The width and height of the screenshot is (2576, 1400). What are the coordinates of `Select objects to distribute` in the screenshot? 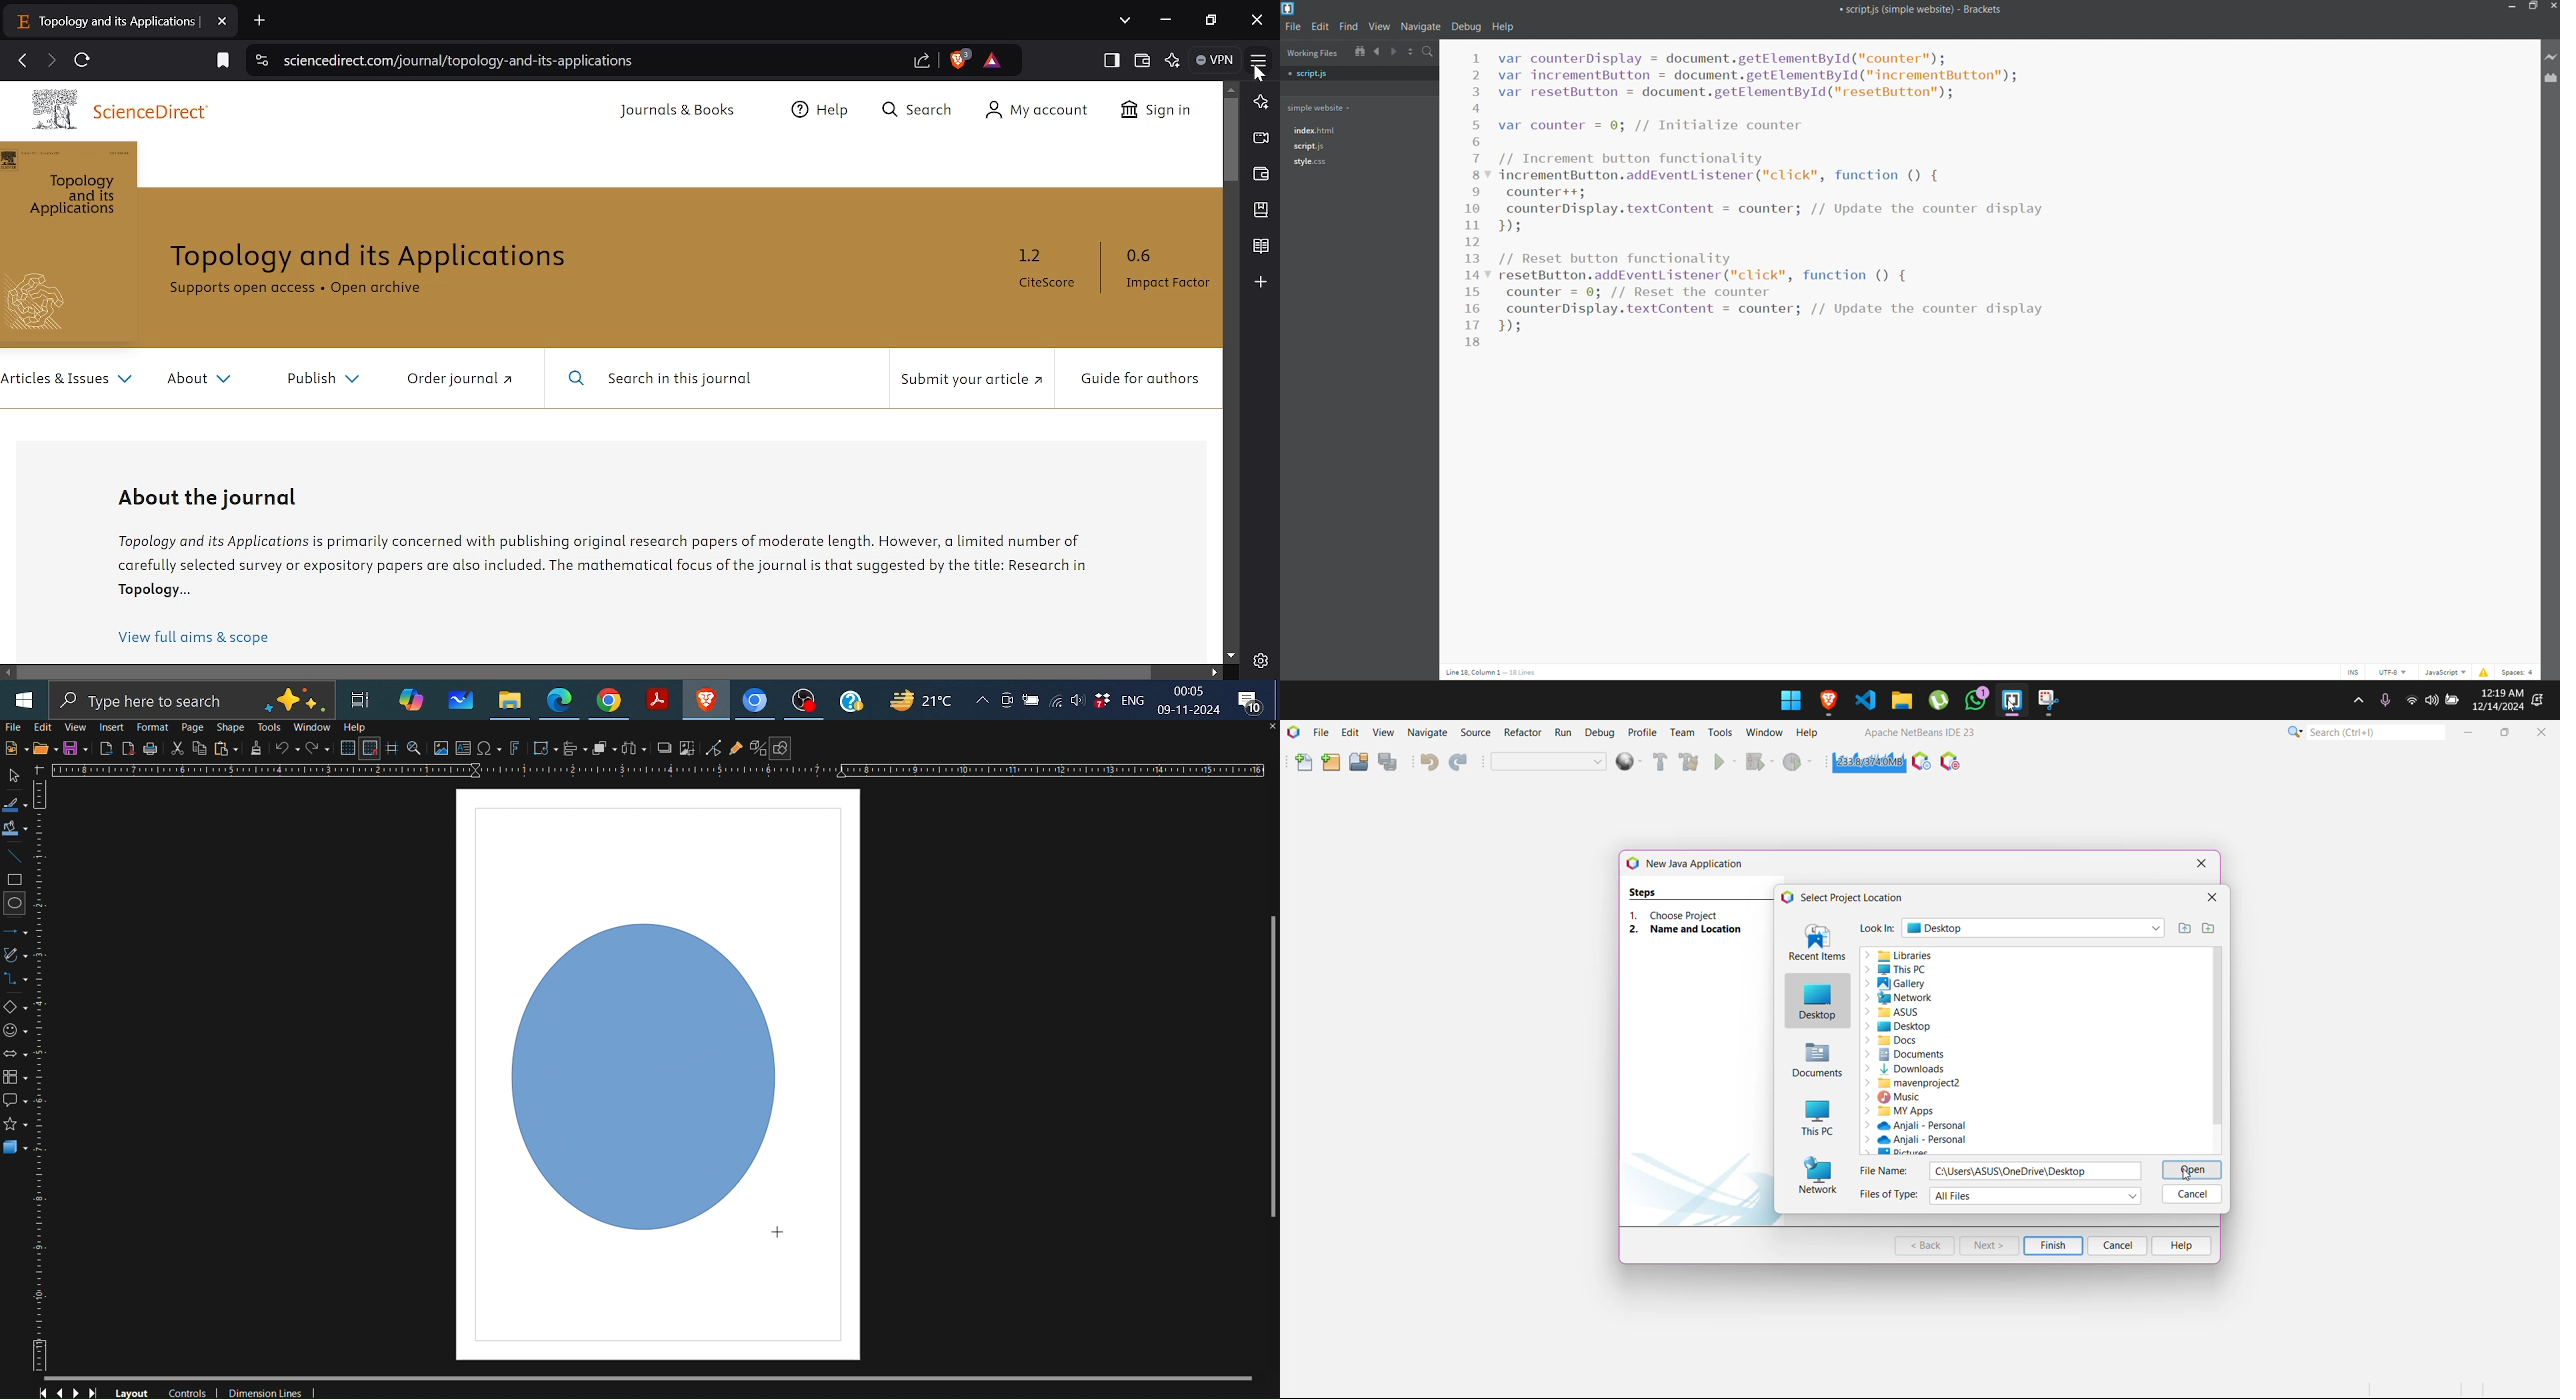 It's located at (634, 750).